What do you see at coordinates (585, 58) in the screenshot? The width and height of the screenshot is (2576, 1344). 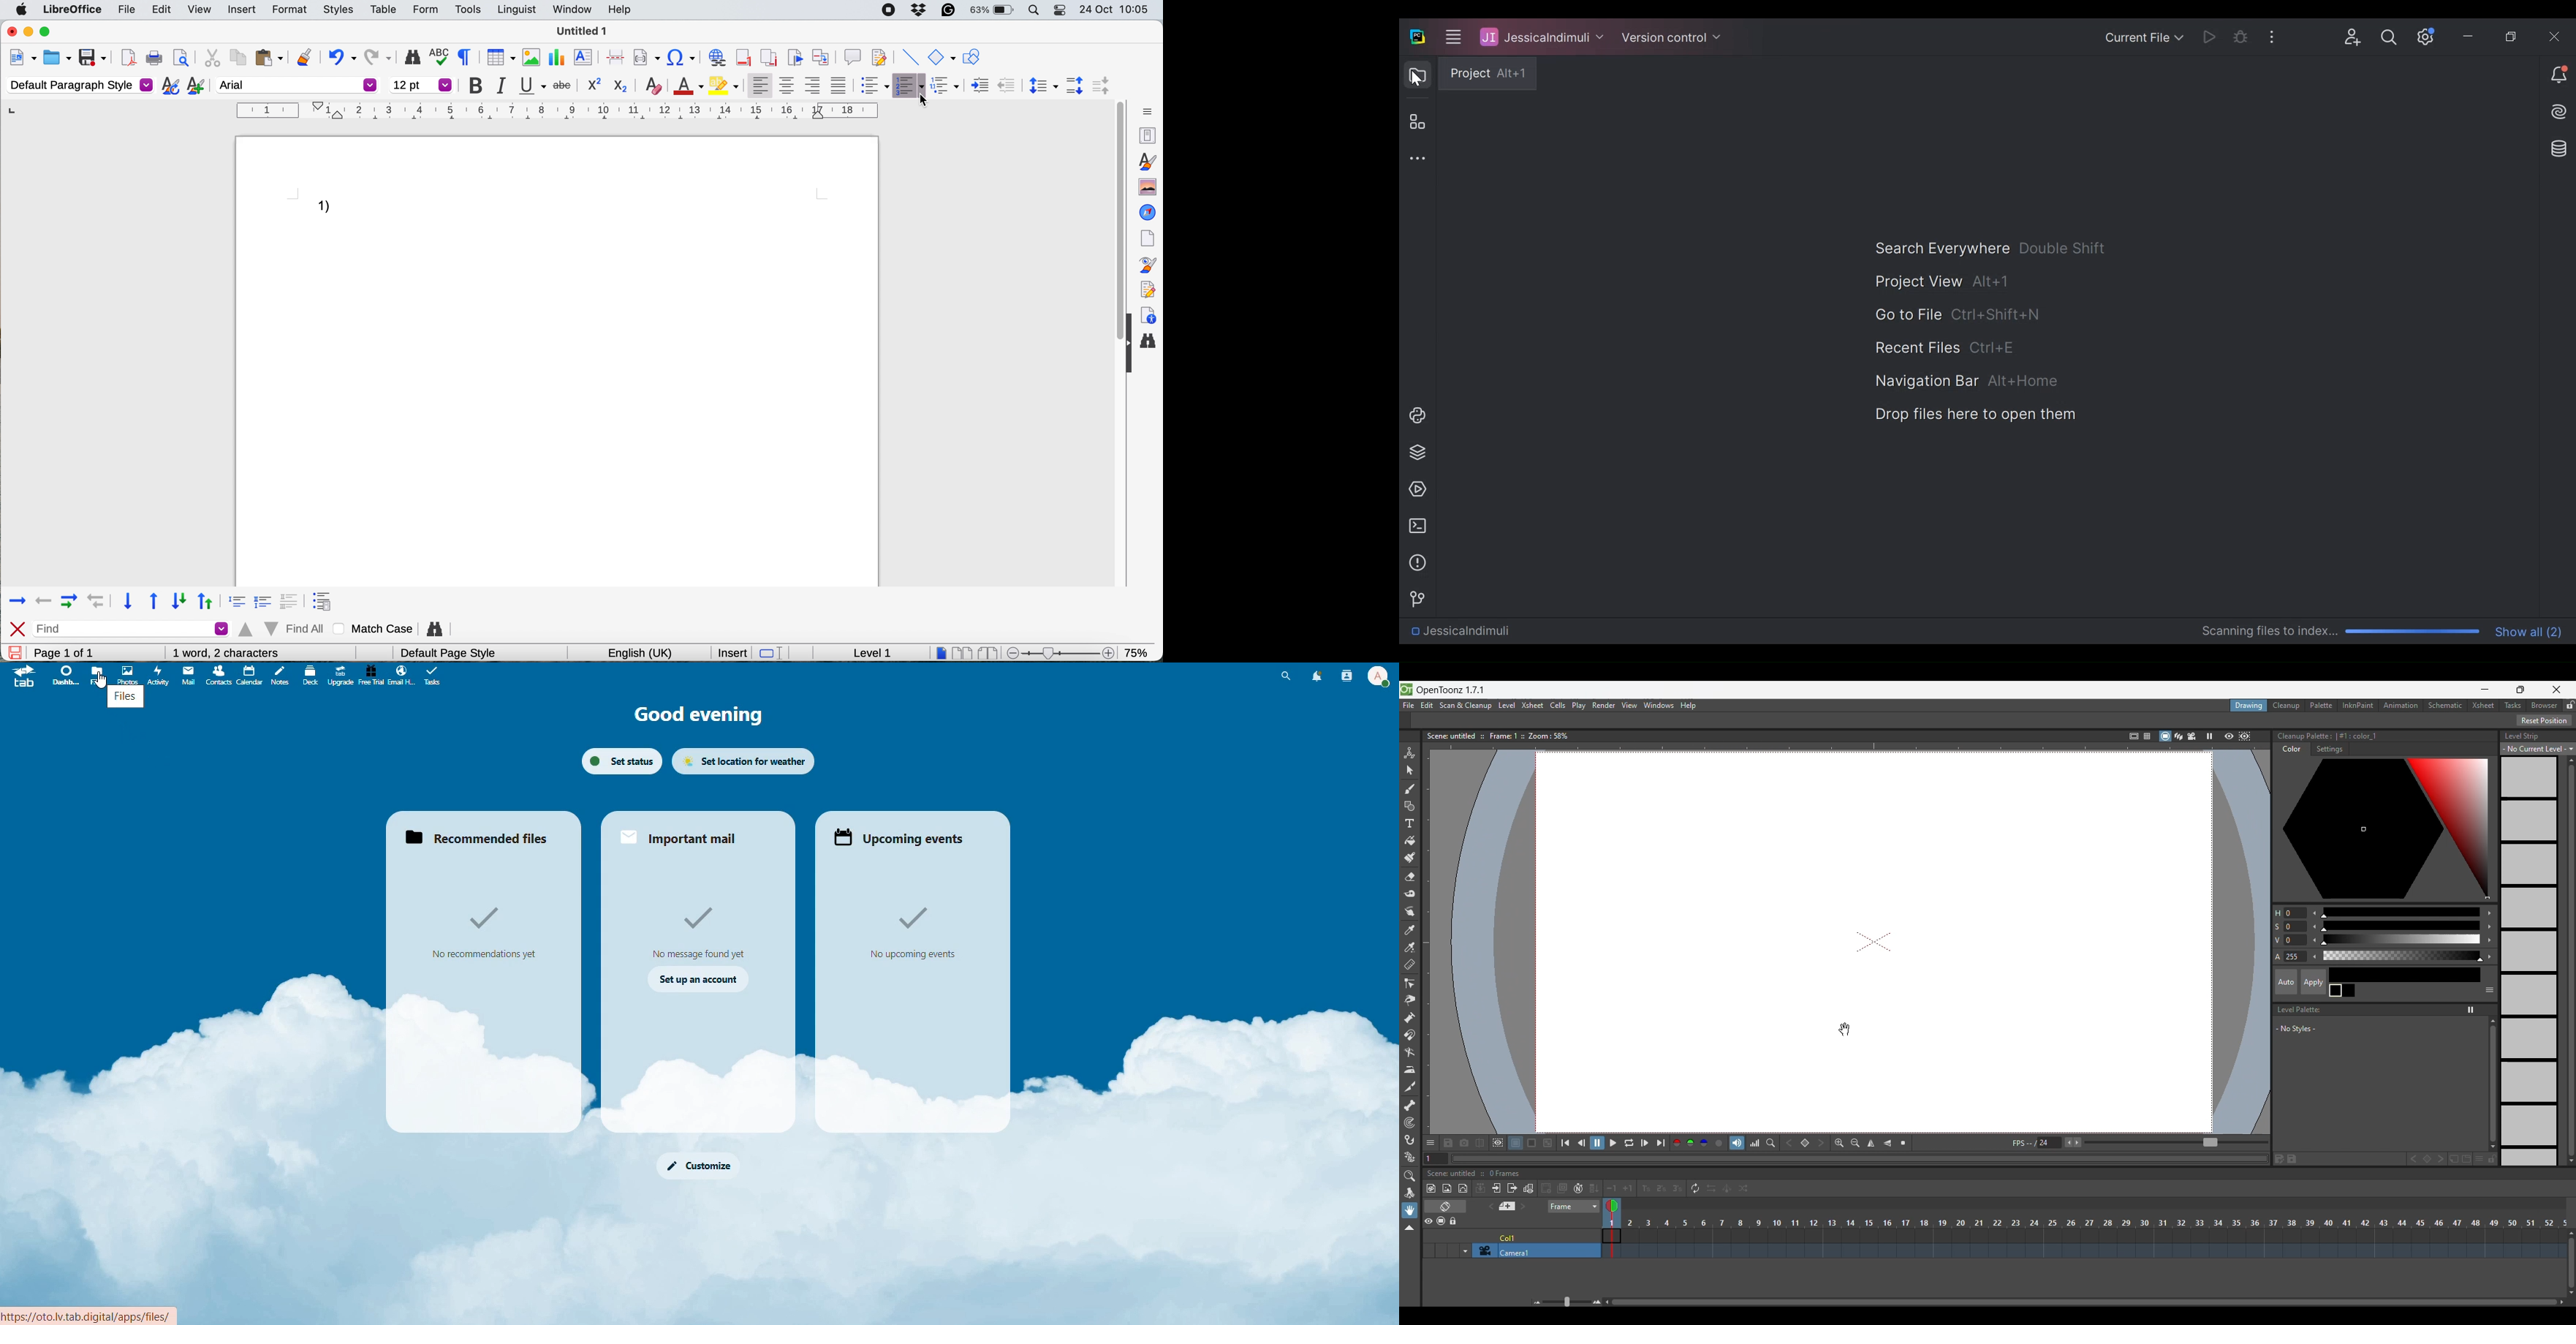 I see `insert text` at bounding box center [585, 58].